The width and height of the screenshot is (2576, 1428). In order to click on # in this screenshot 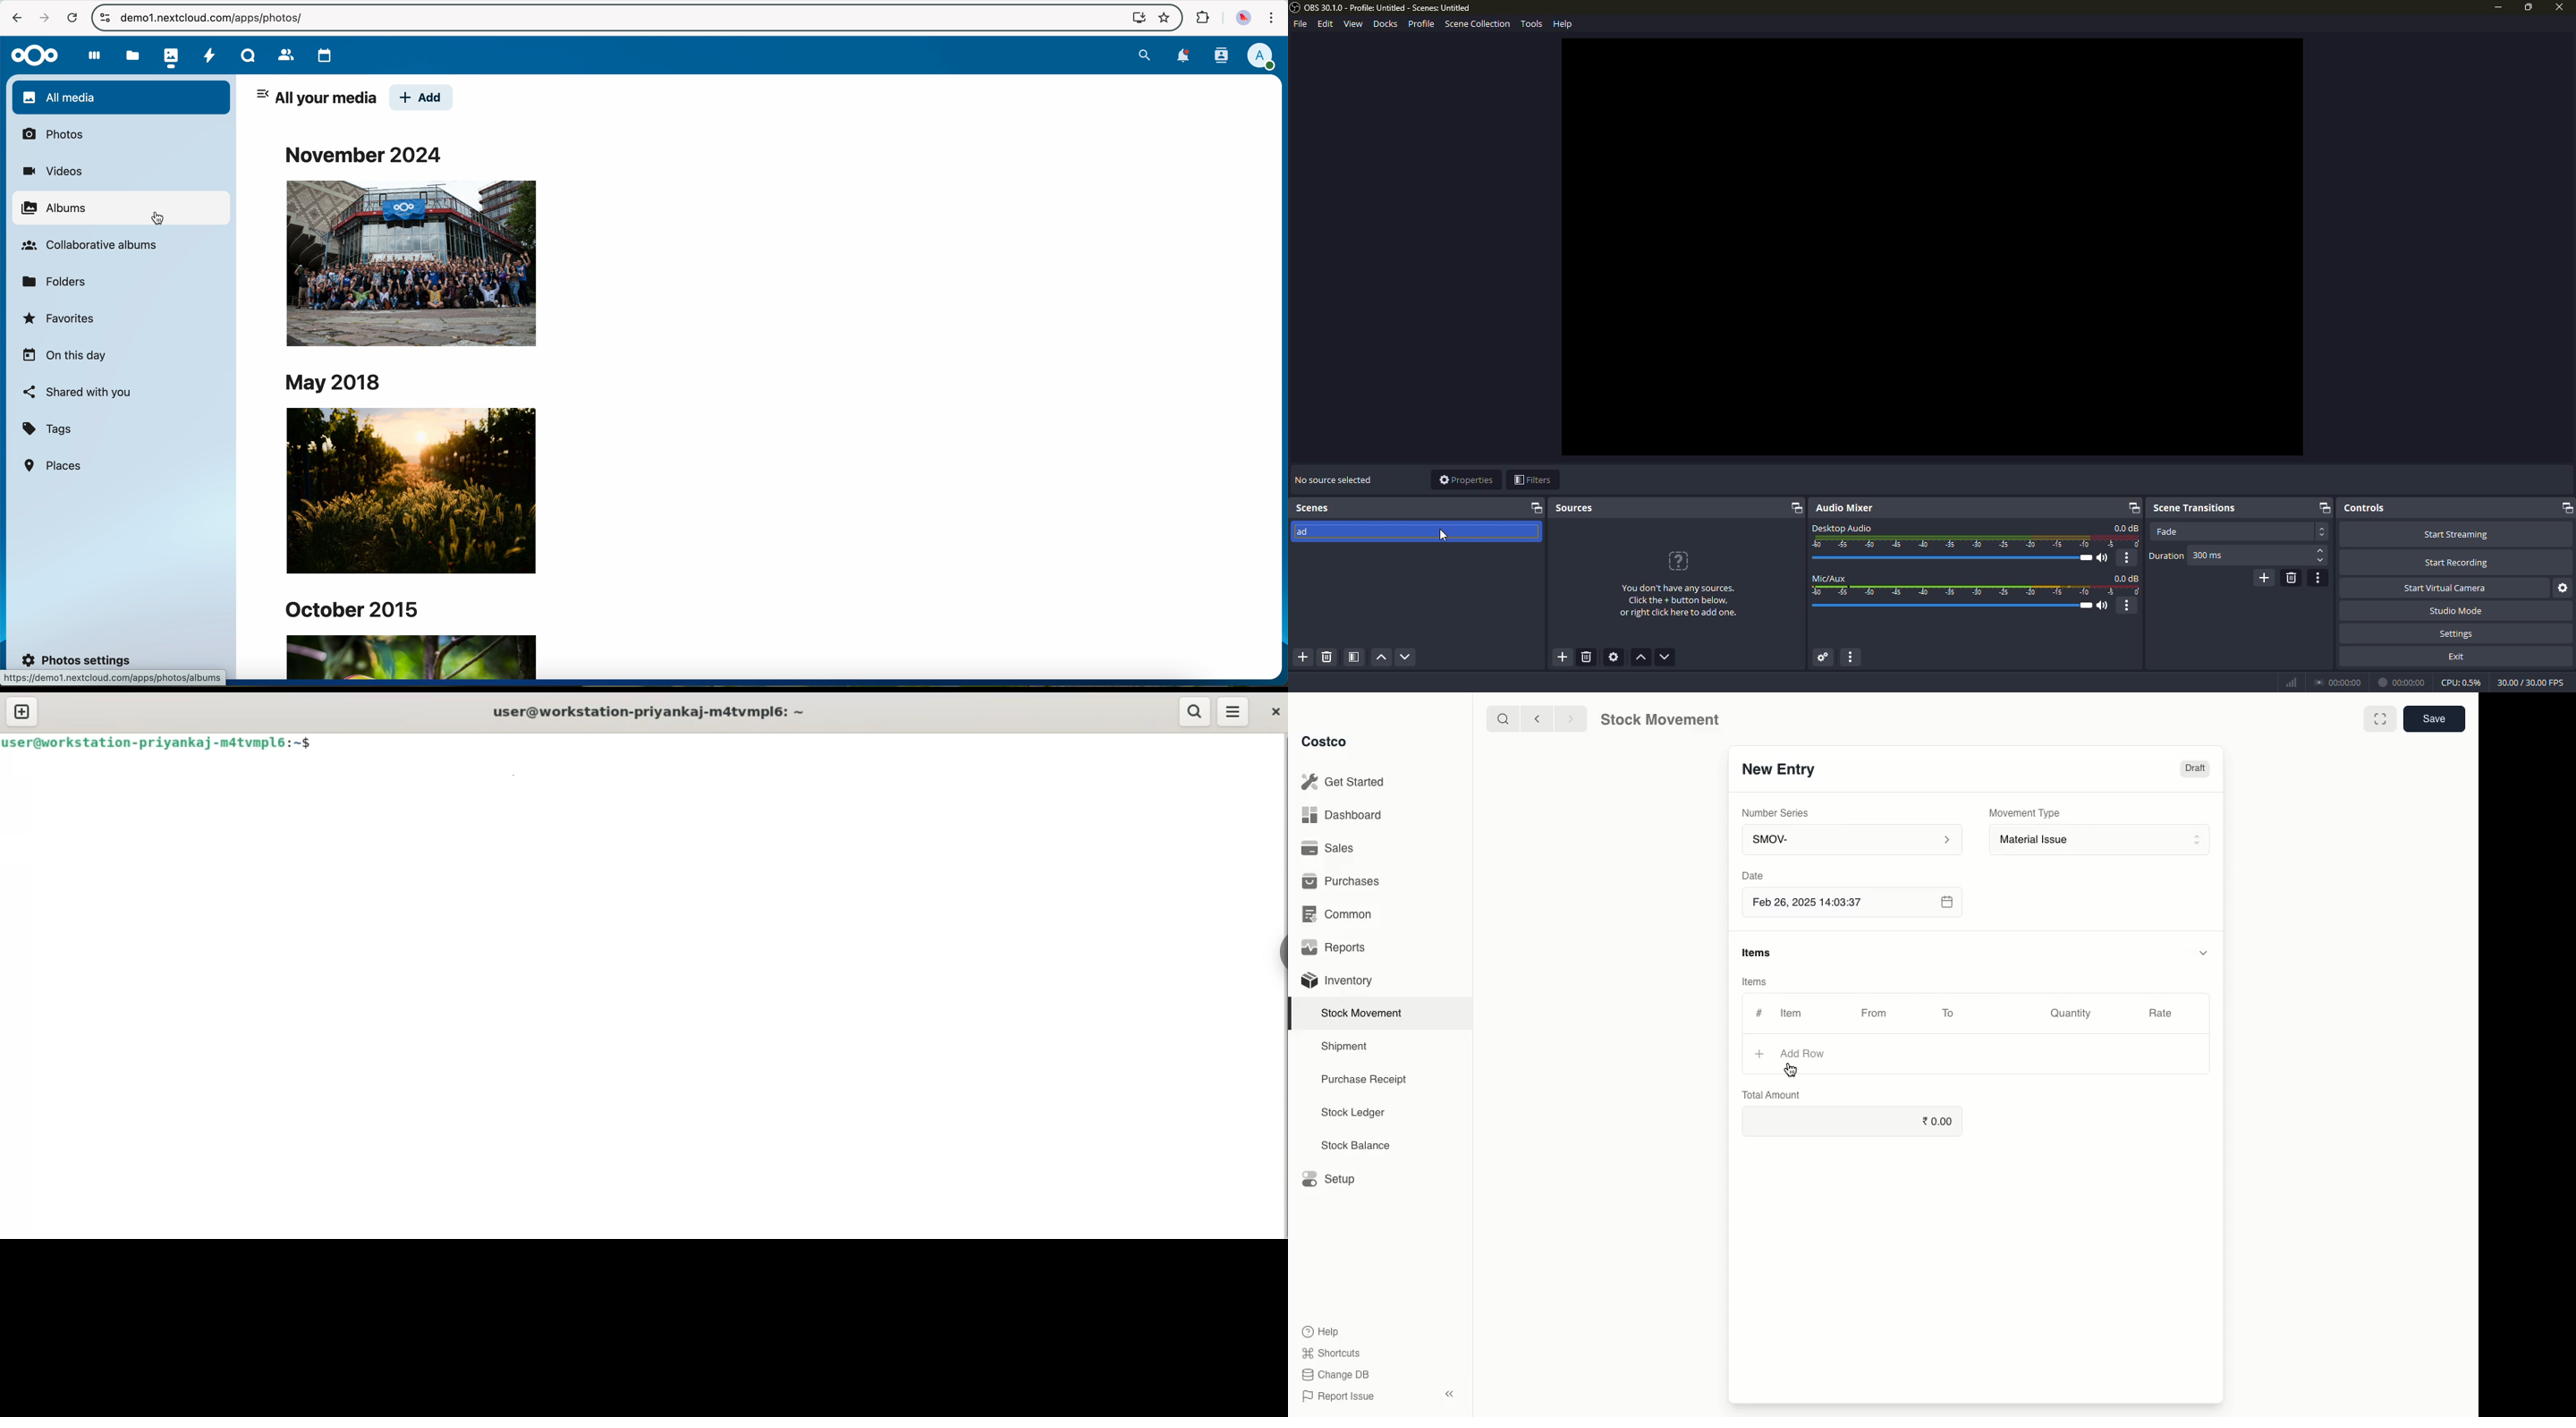, I will do `click(1759, 1013)`.